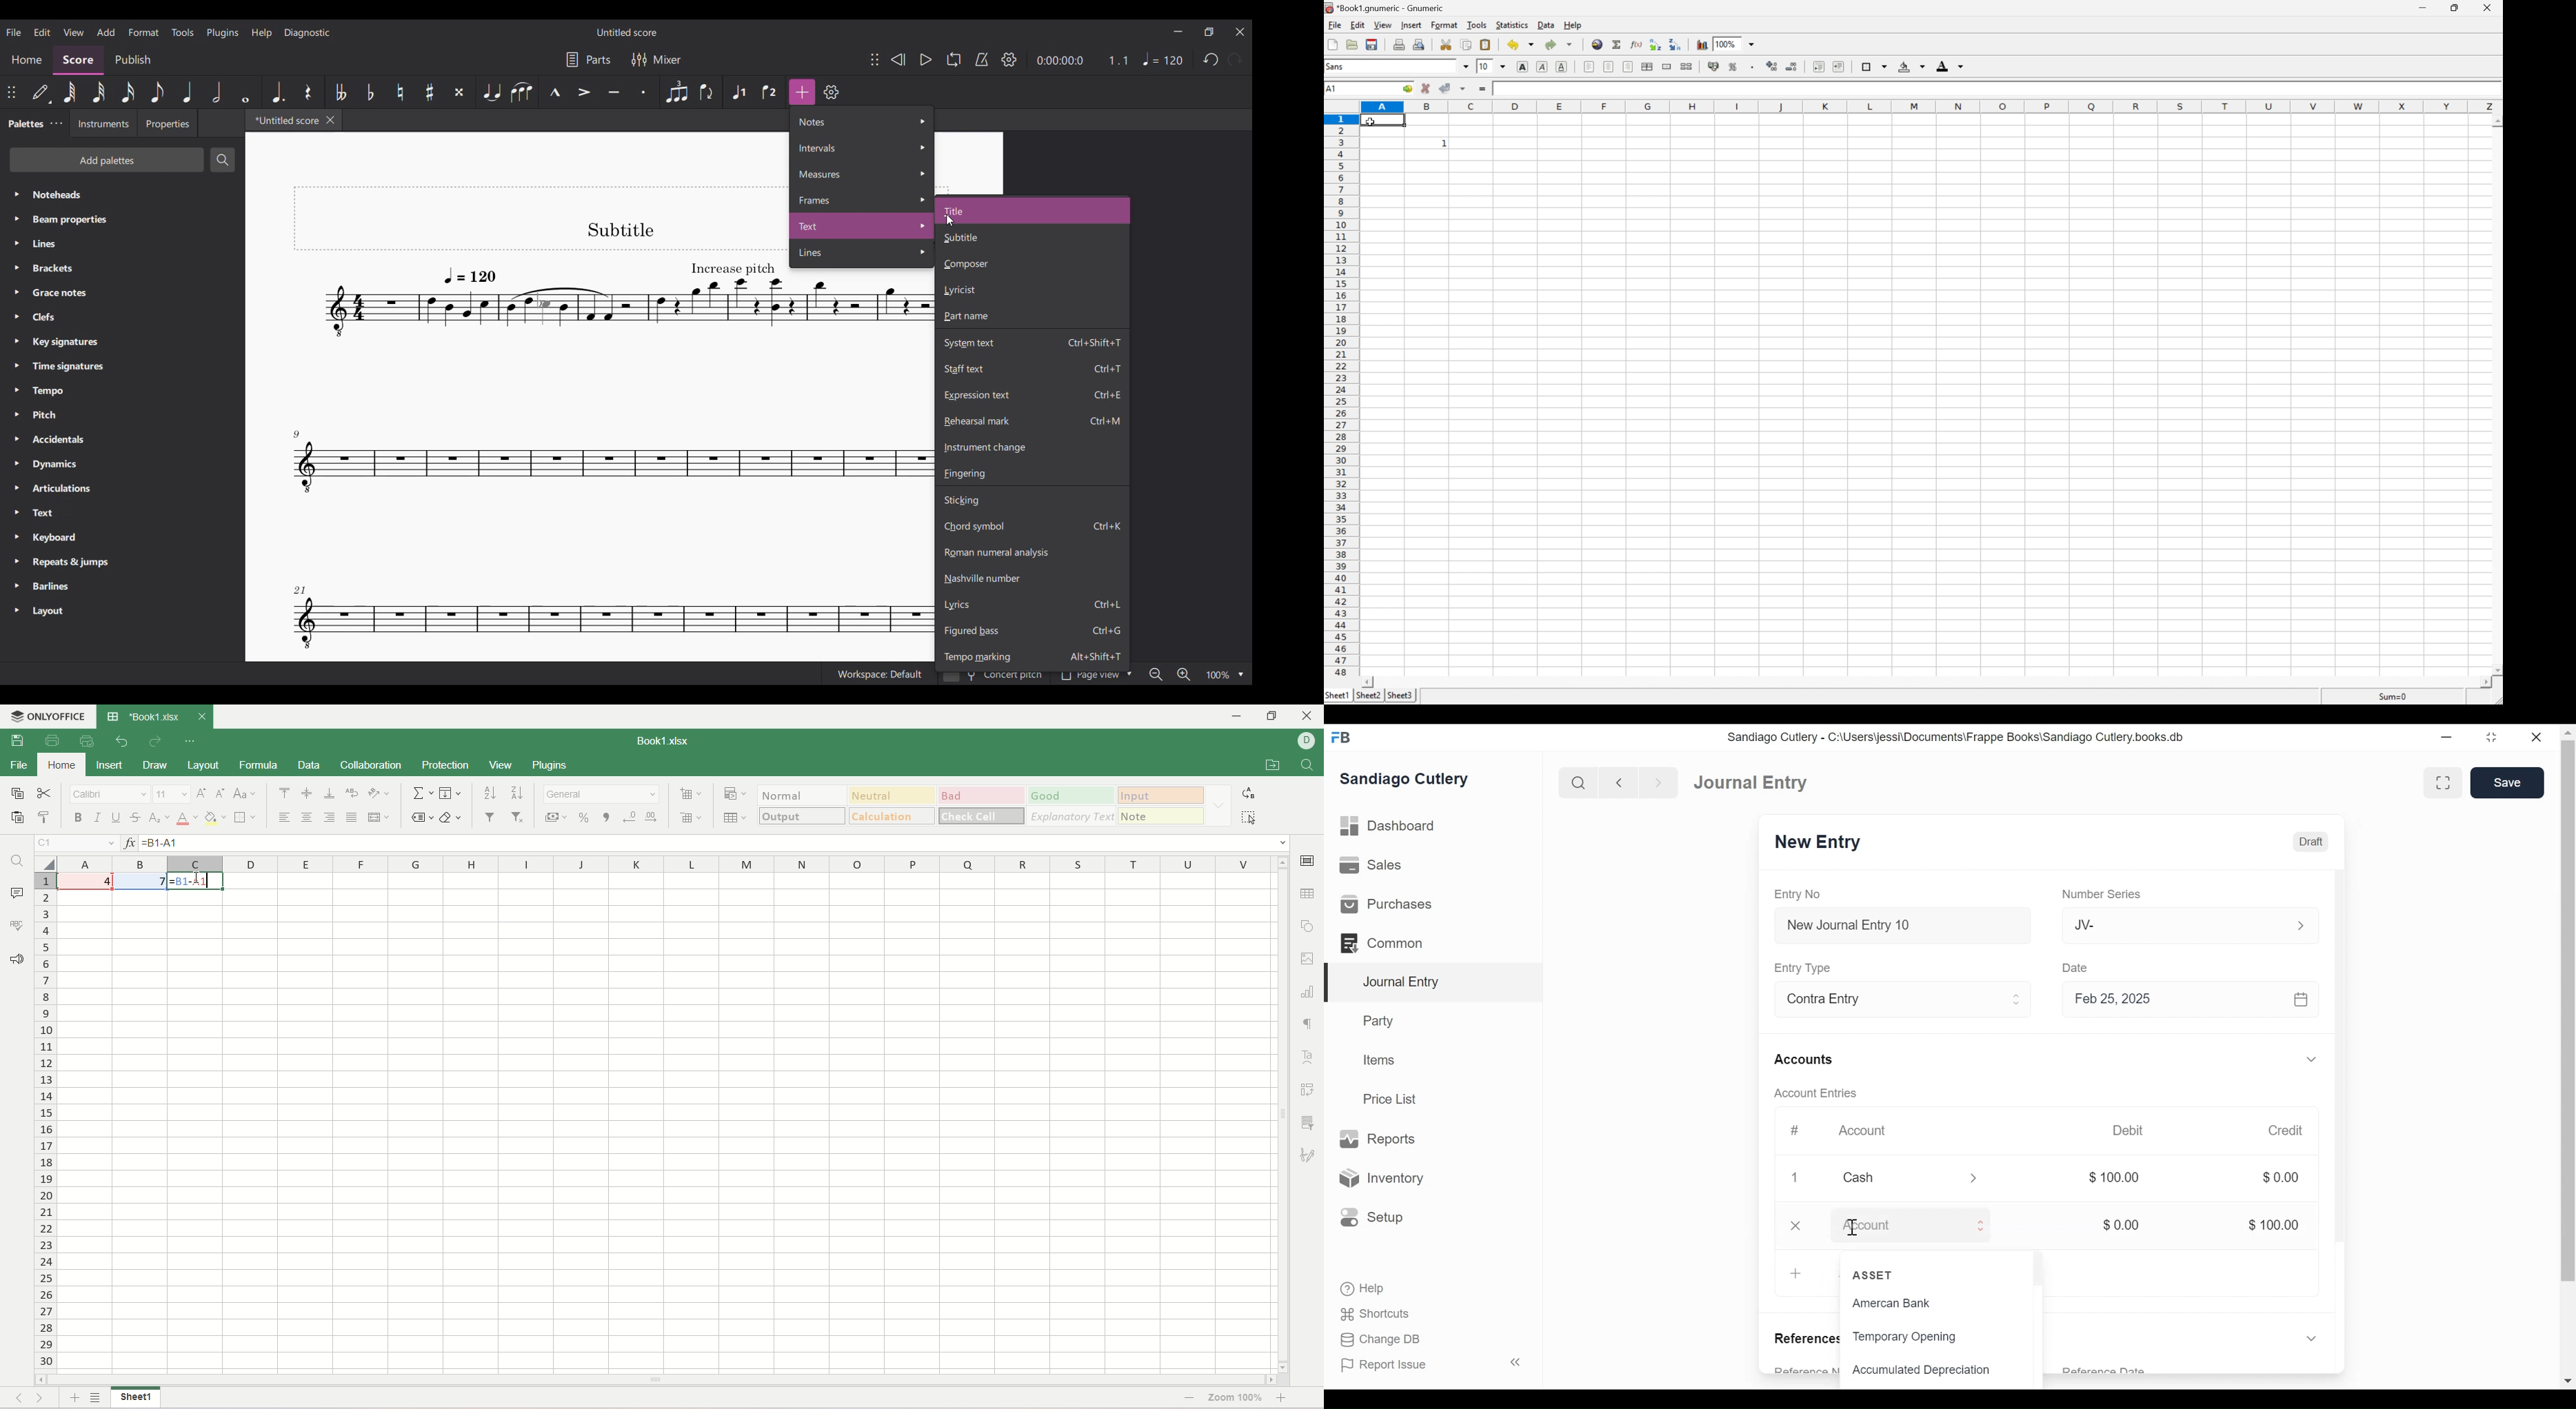 This screenshot has height=1428, width=2576. What do you see at coordinates (2444, 780) in the screenshot?
I see `Toggle between form and full width` at bounding box center [2444, 780].